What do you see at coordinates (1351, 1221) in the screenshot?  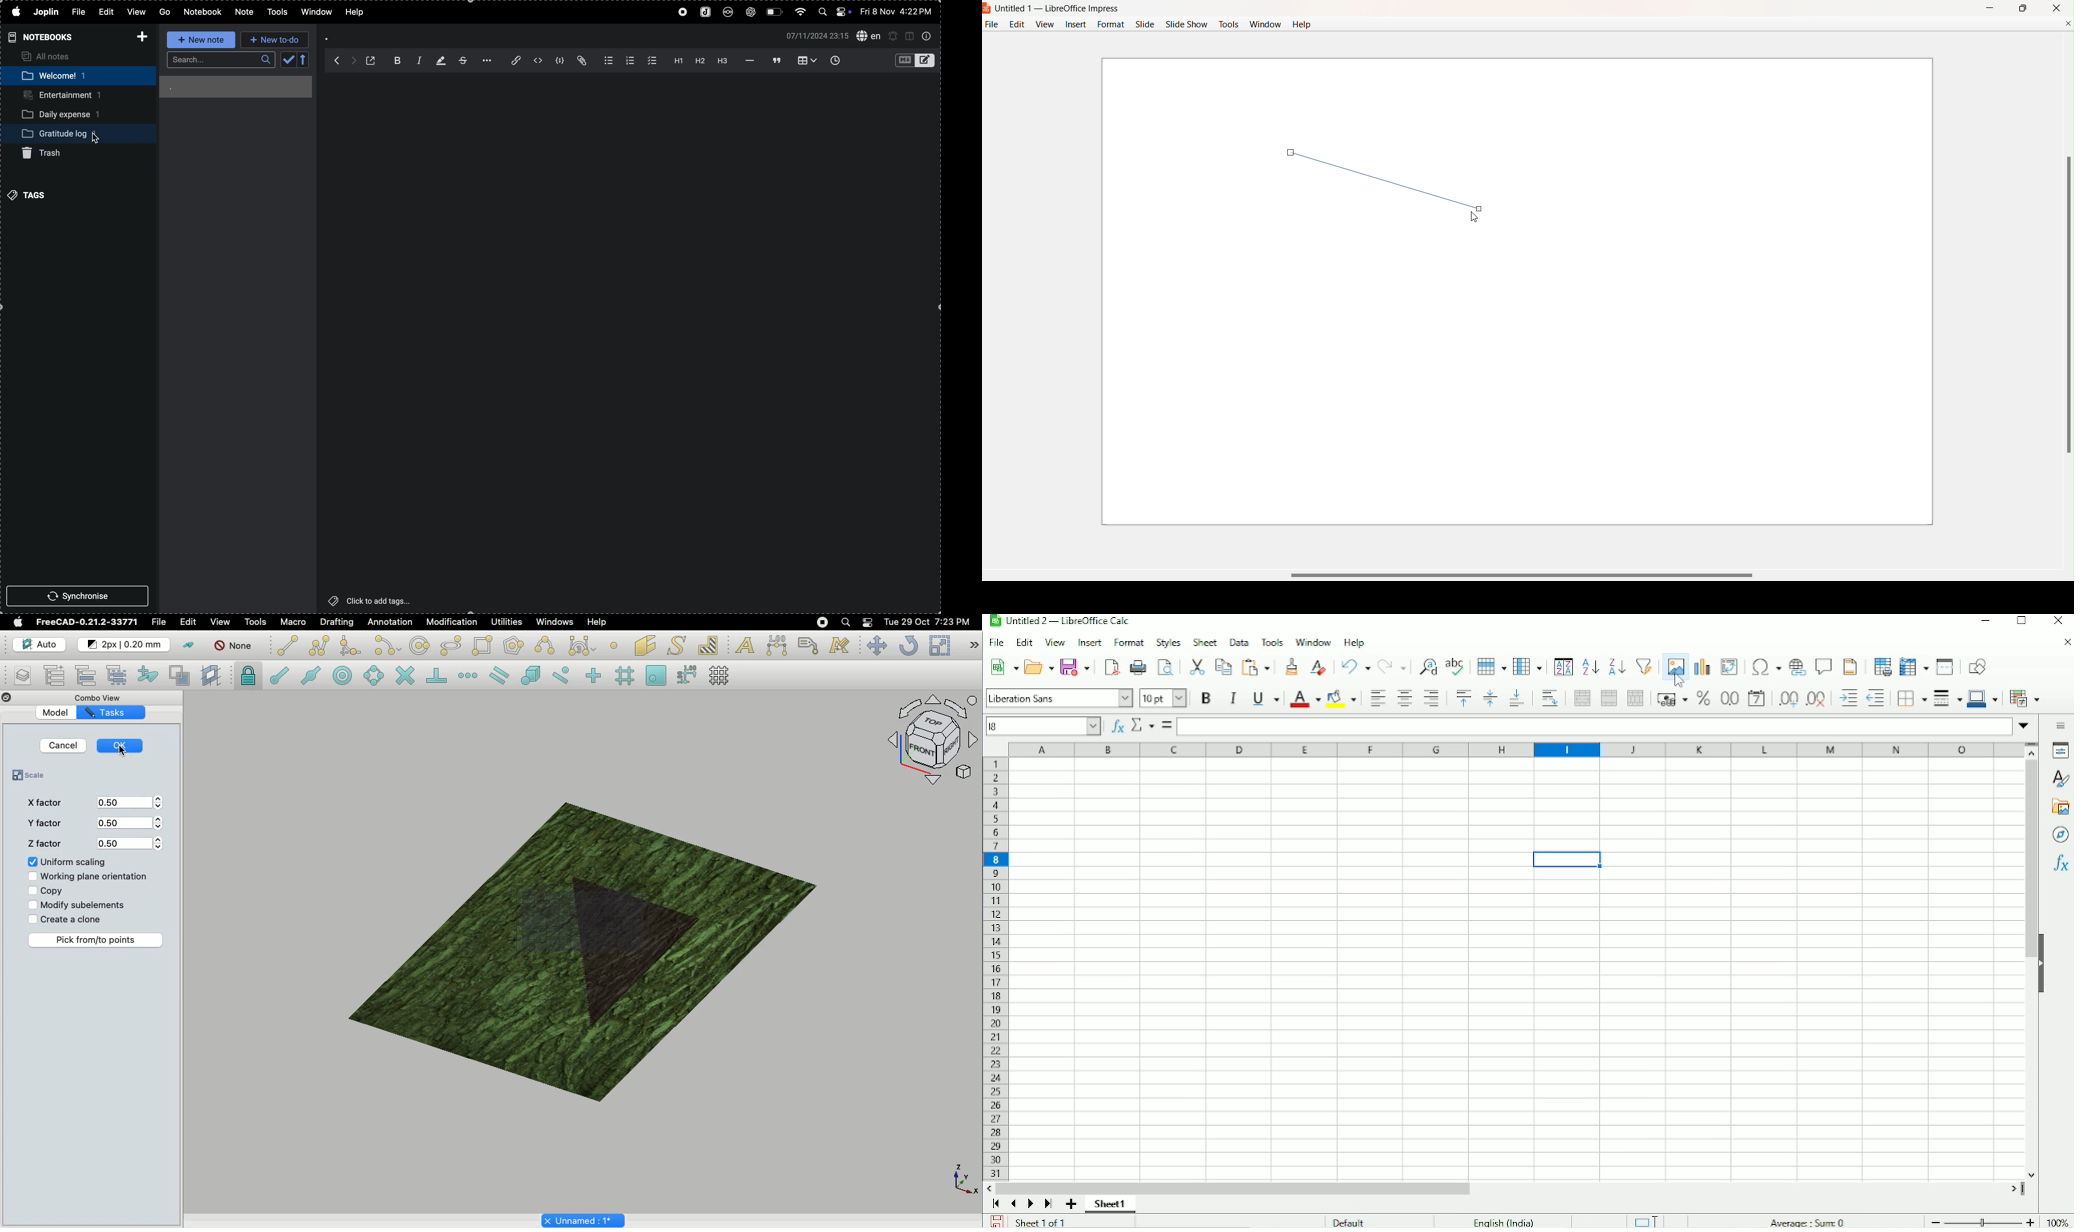 I see `Default` at bounding box center [1351, 1221].